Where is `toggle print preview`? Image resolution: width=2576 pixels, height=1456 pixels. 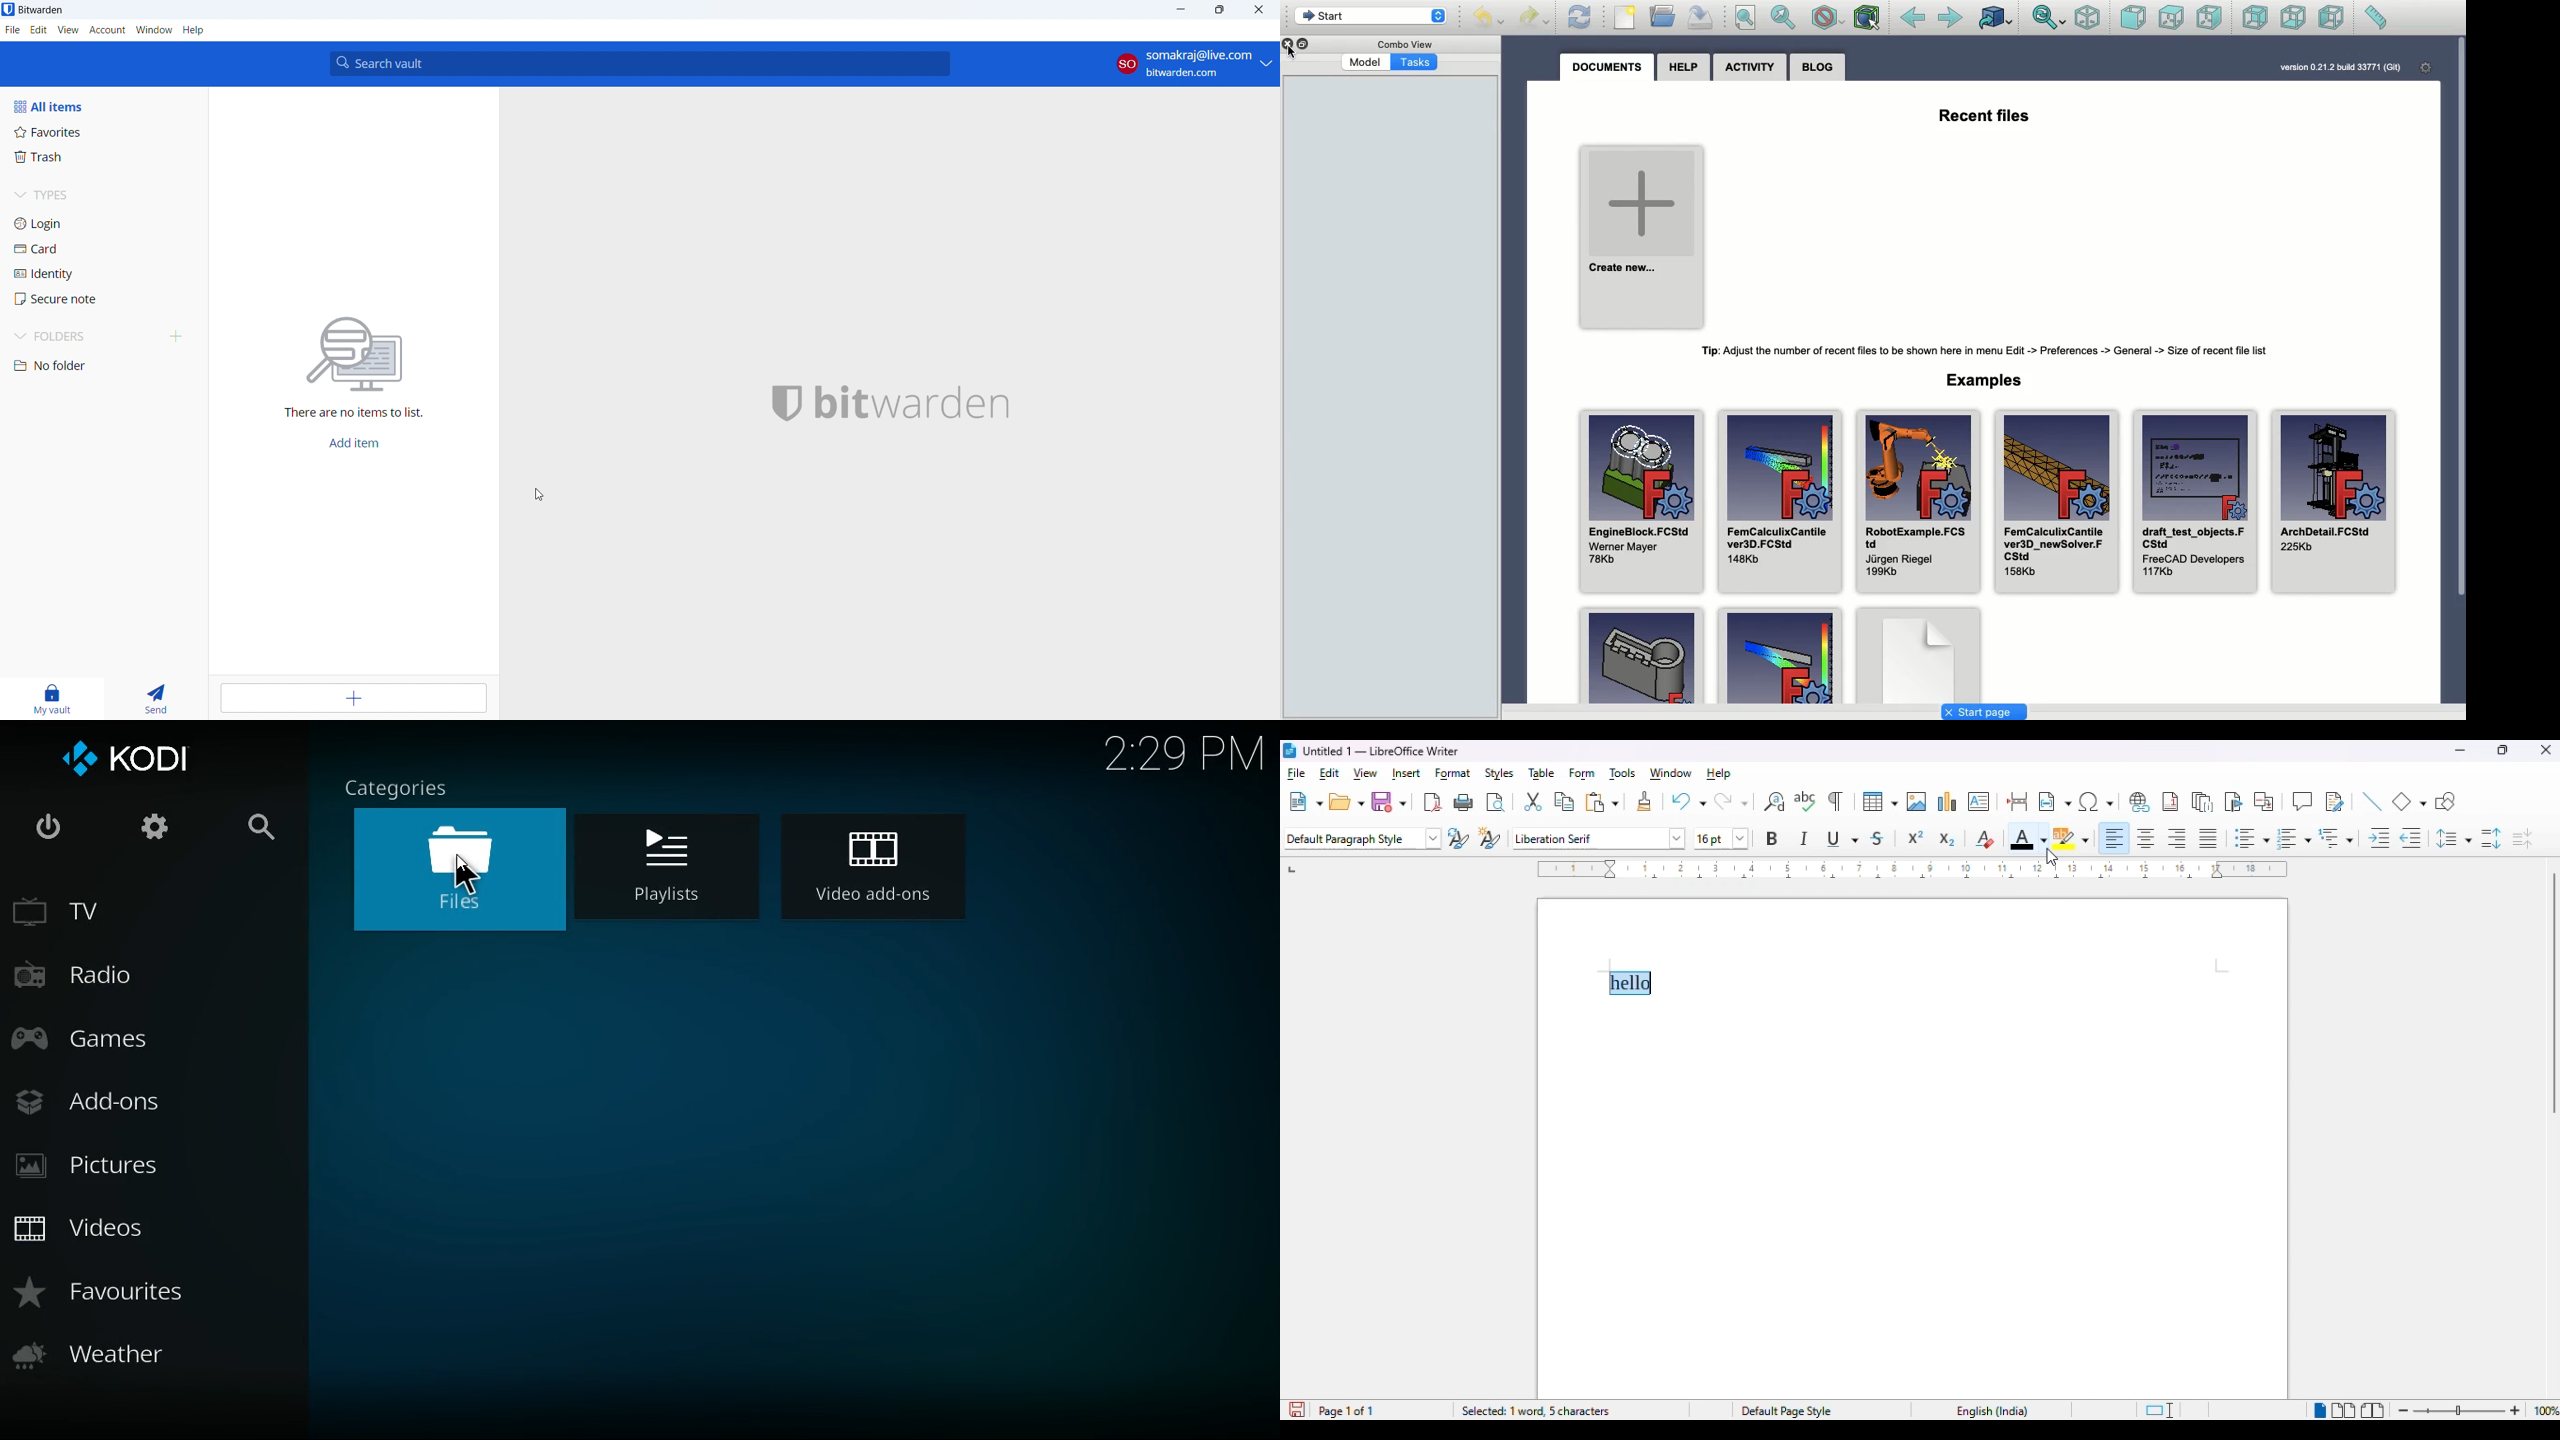 toggle print preview is located at coordinates (1496, 804).